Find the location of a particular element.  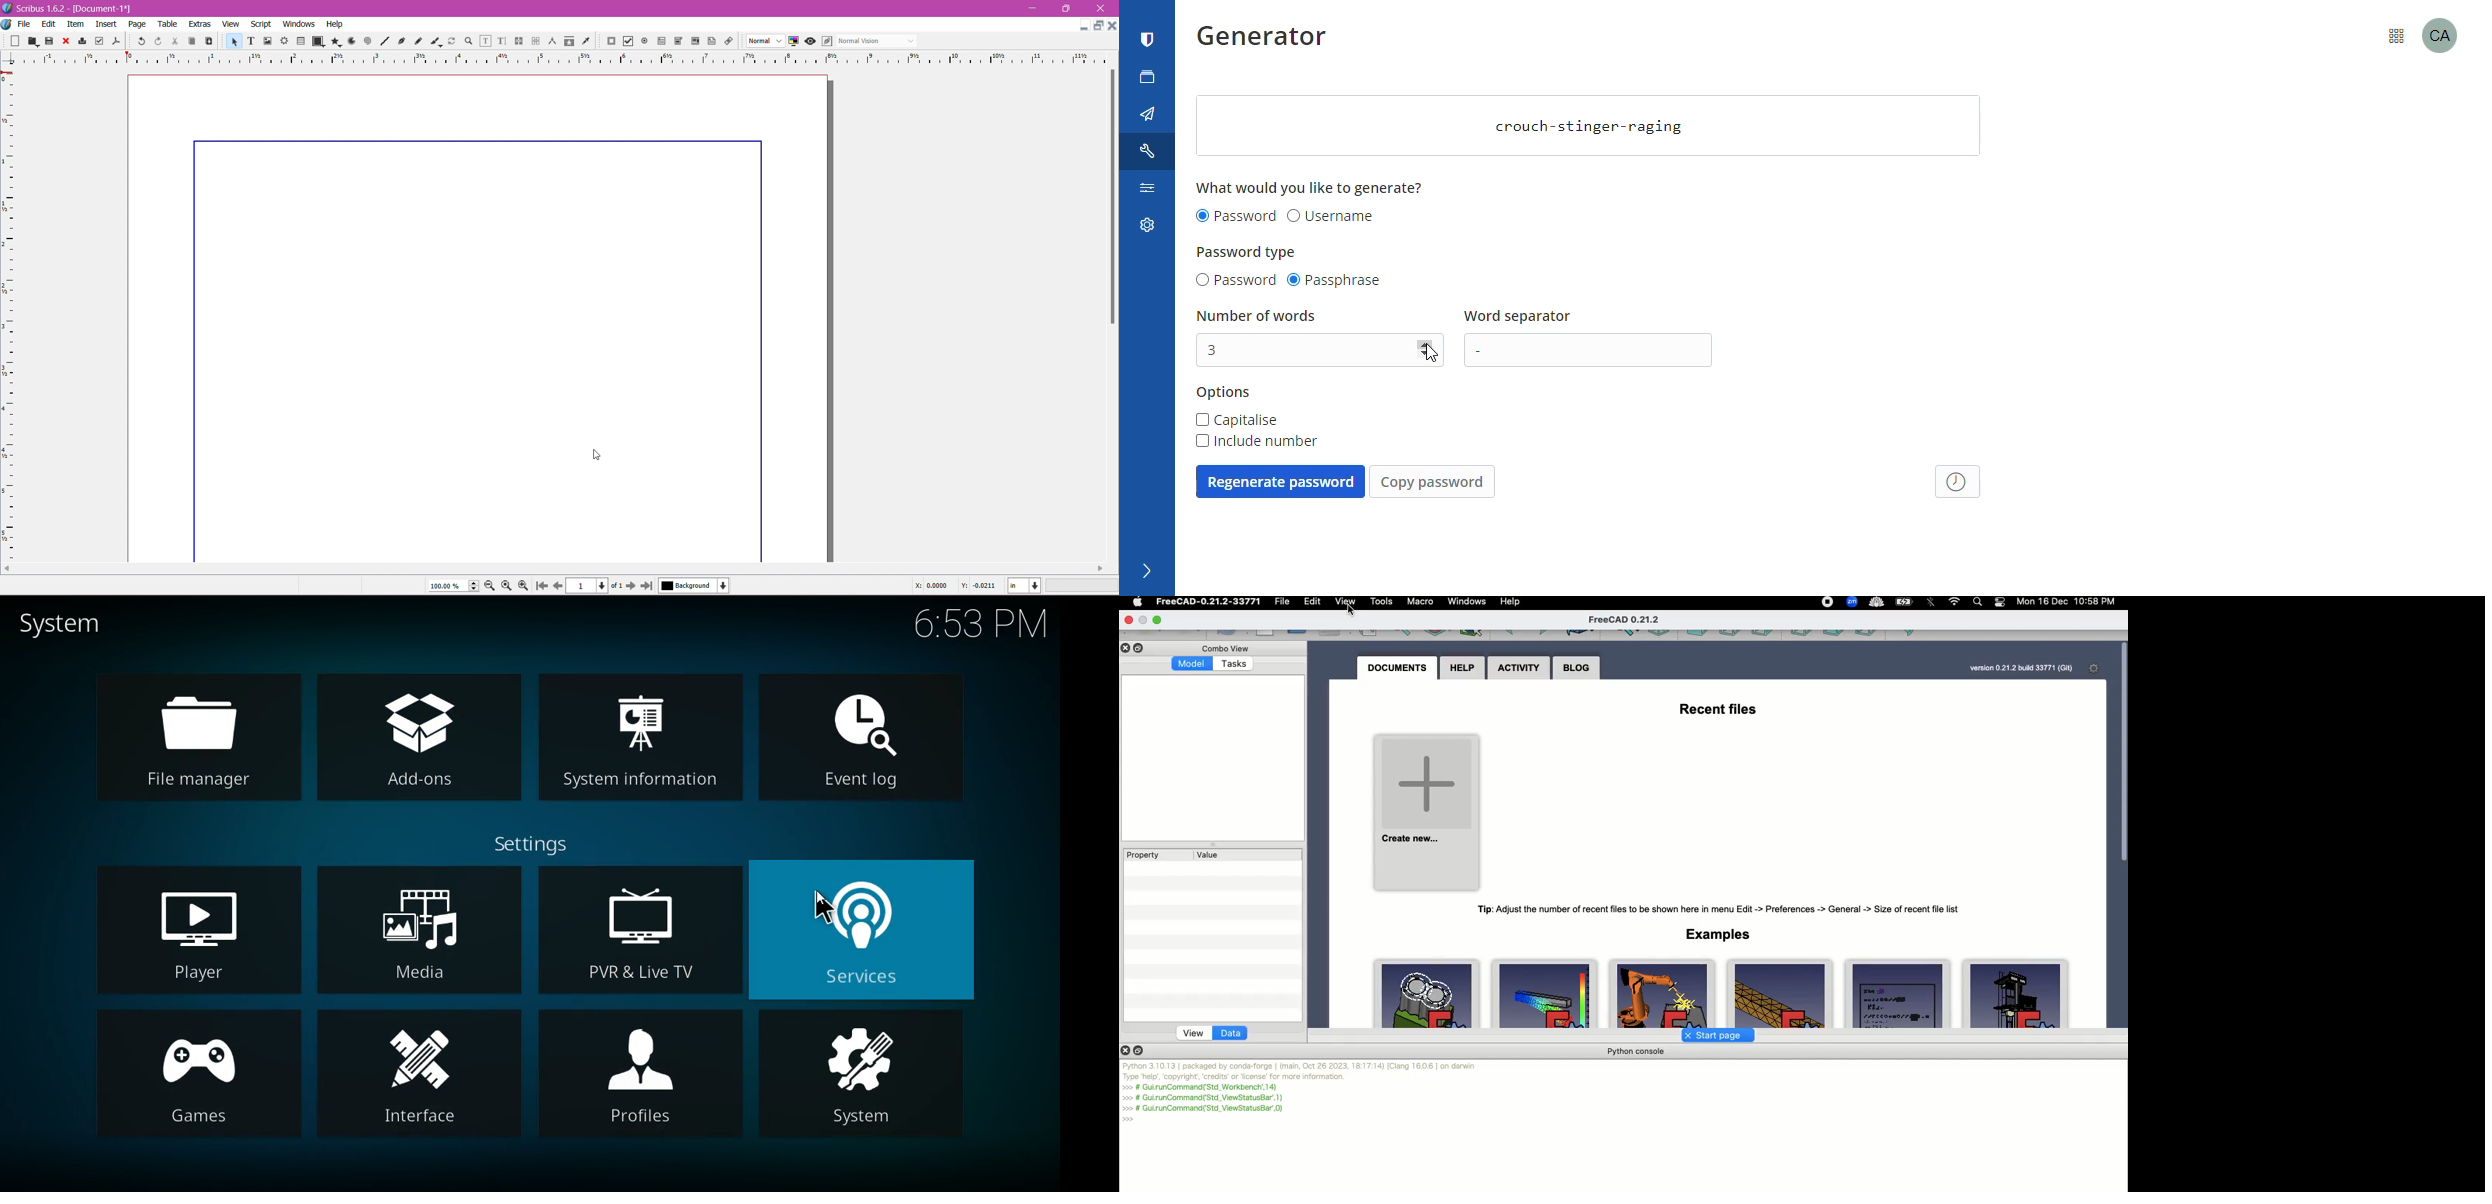

Cursor Coordinate -Y  is located at coordinates (977, 587).